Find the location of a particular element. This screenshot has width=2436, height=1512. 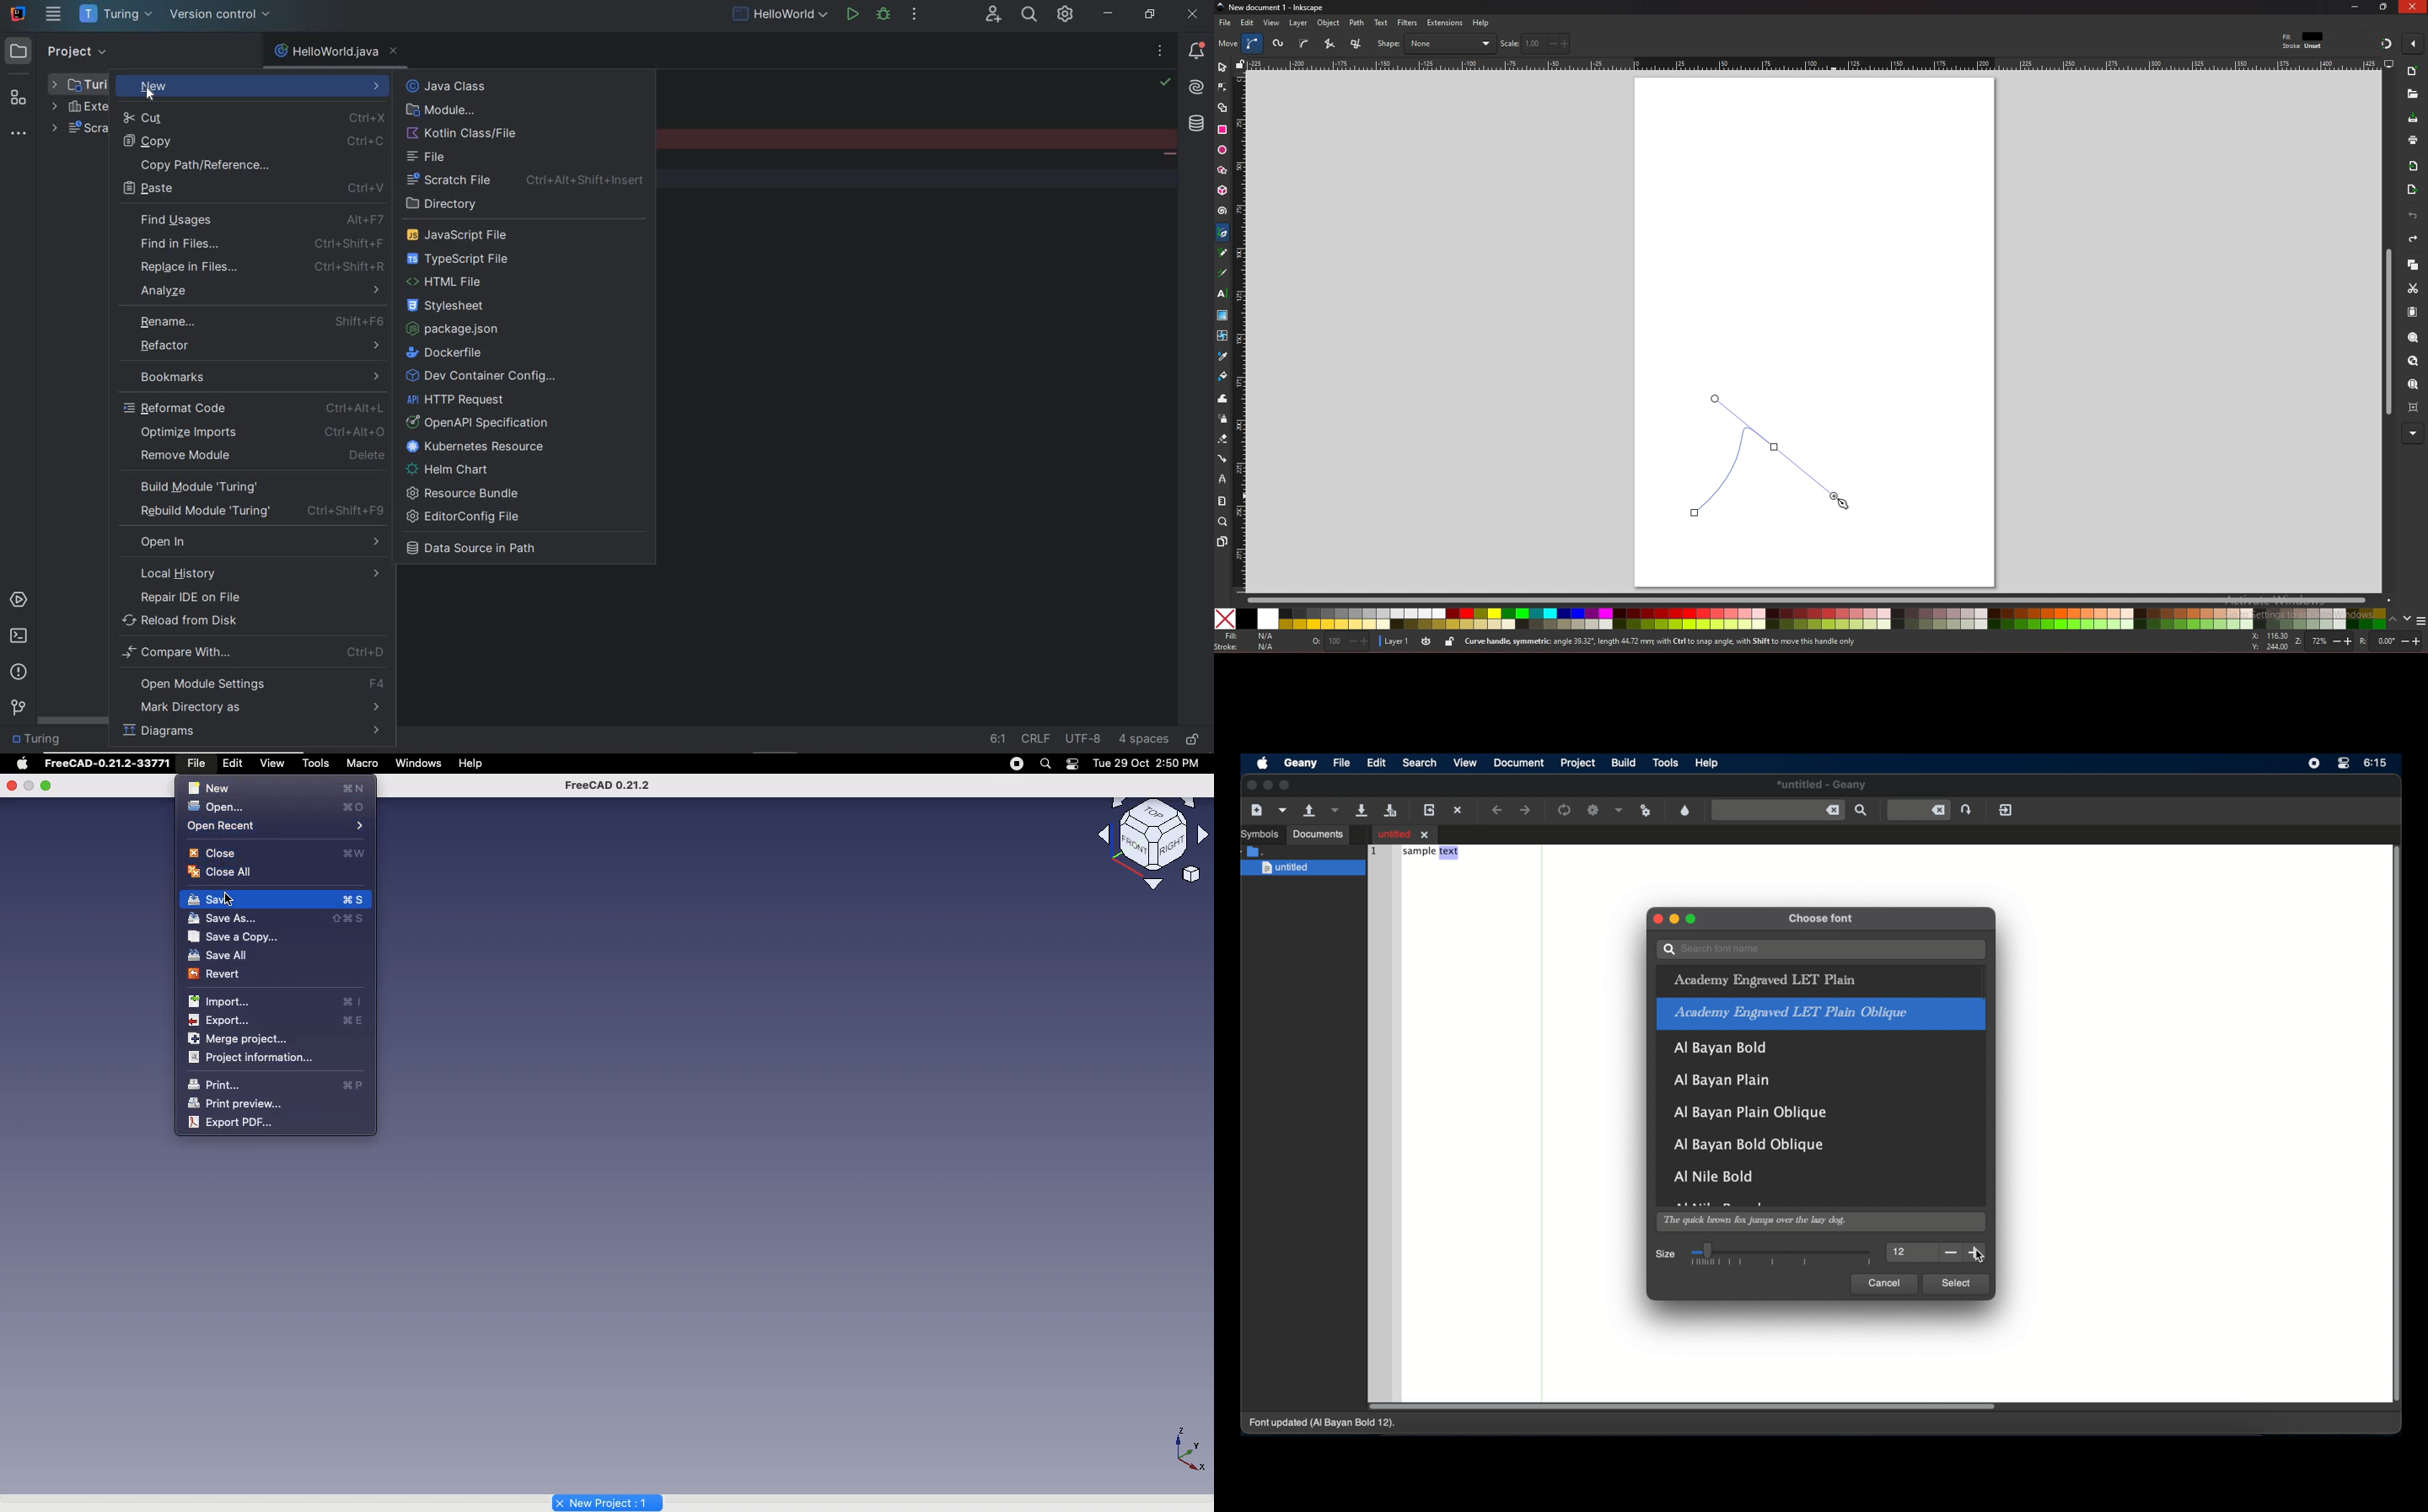

more is located at coordinates (2413, 434).